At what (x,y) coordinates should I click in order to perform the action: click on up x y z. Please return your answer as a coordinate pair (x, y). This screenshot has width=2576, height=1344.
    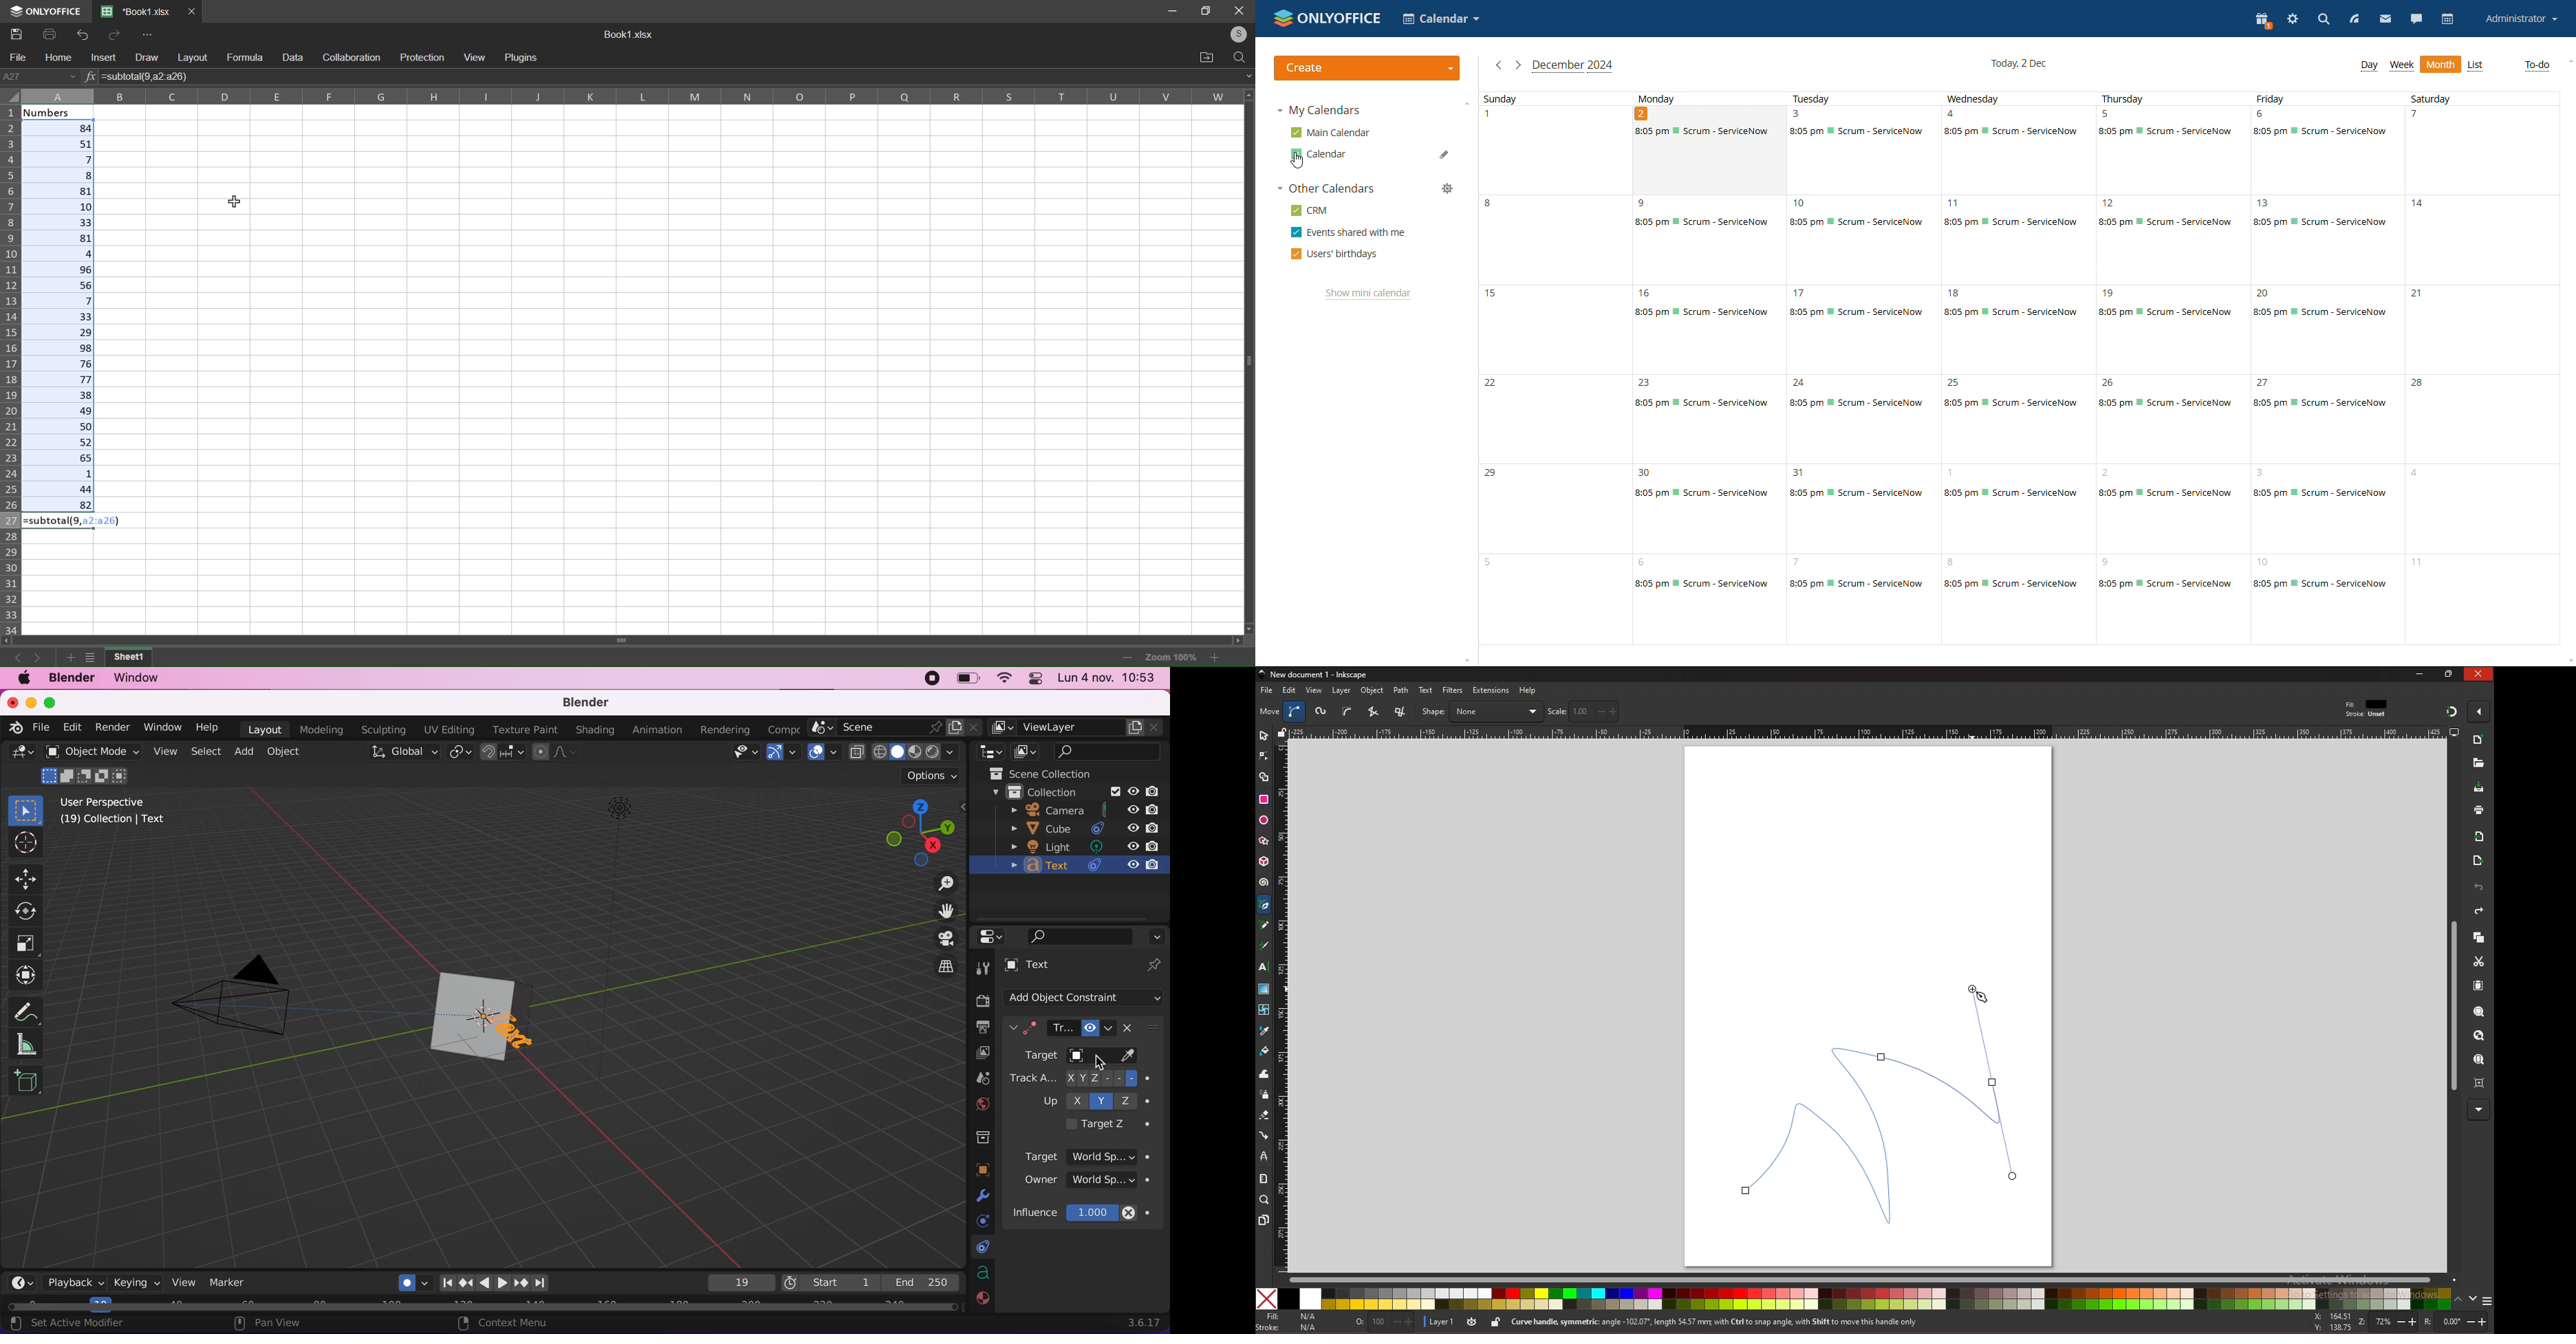
    Looking at the image, I should click on (1091, 1100).